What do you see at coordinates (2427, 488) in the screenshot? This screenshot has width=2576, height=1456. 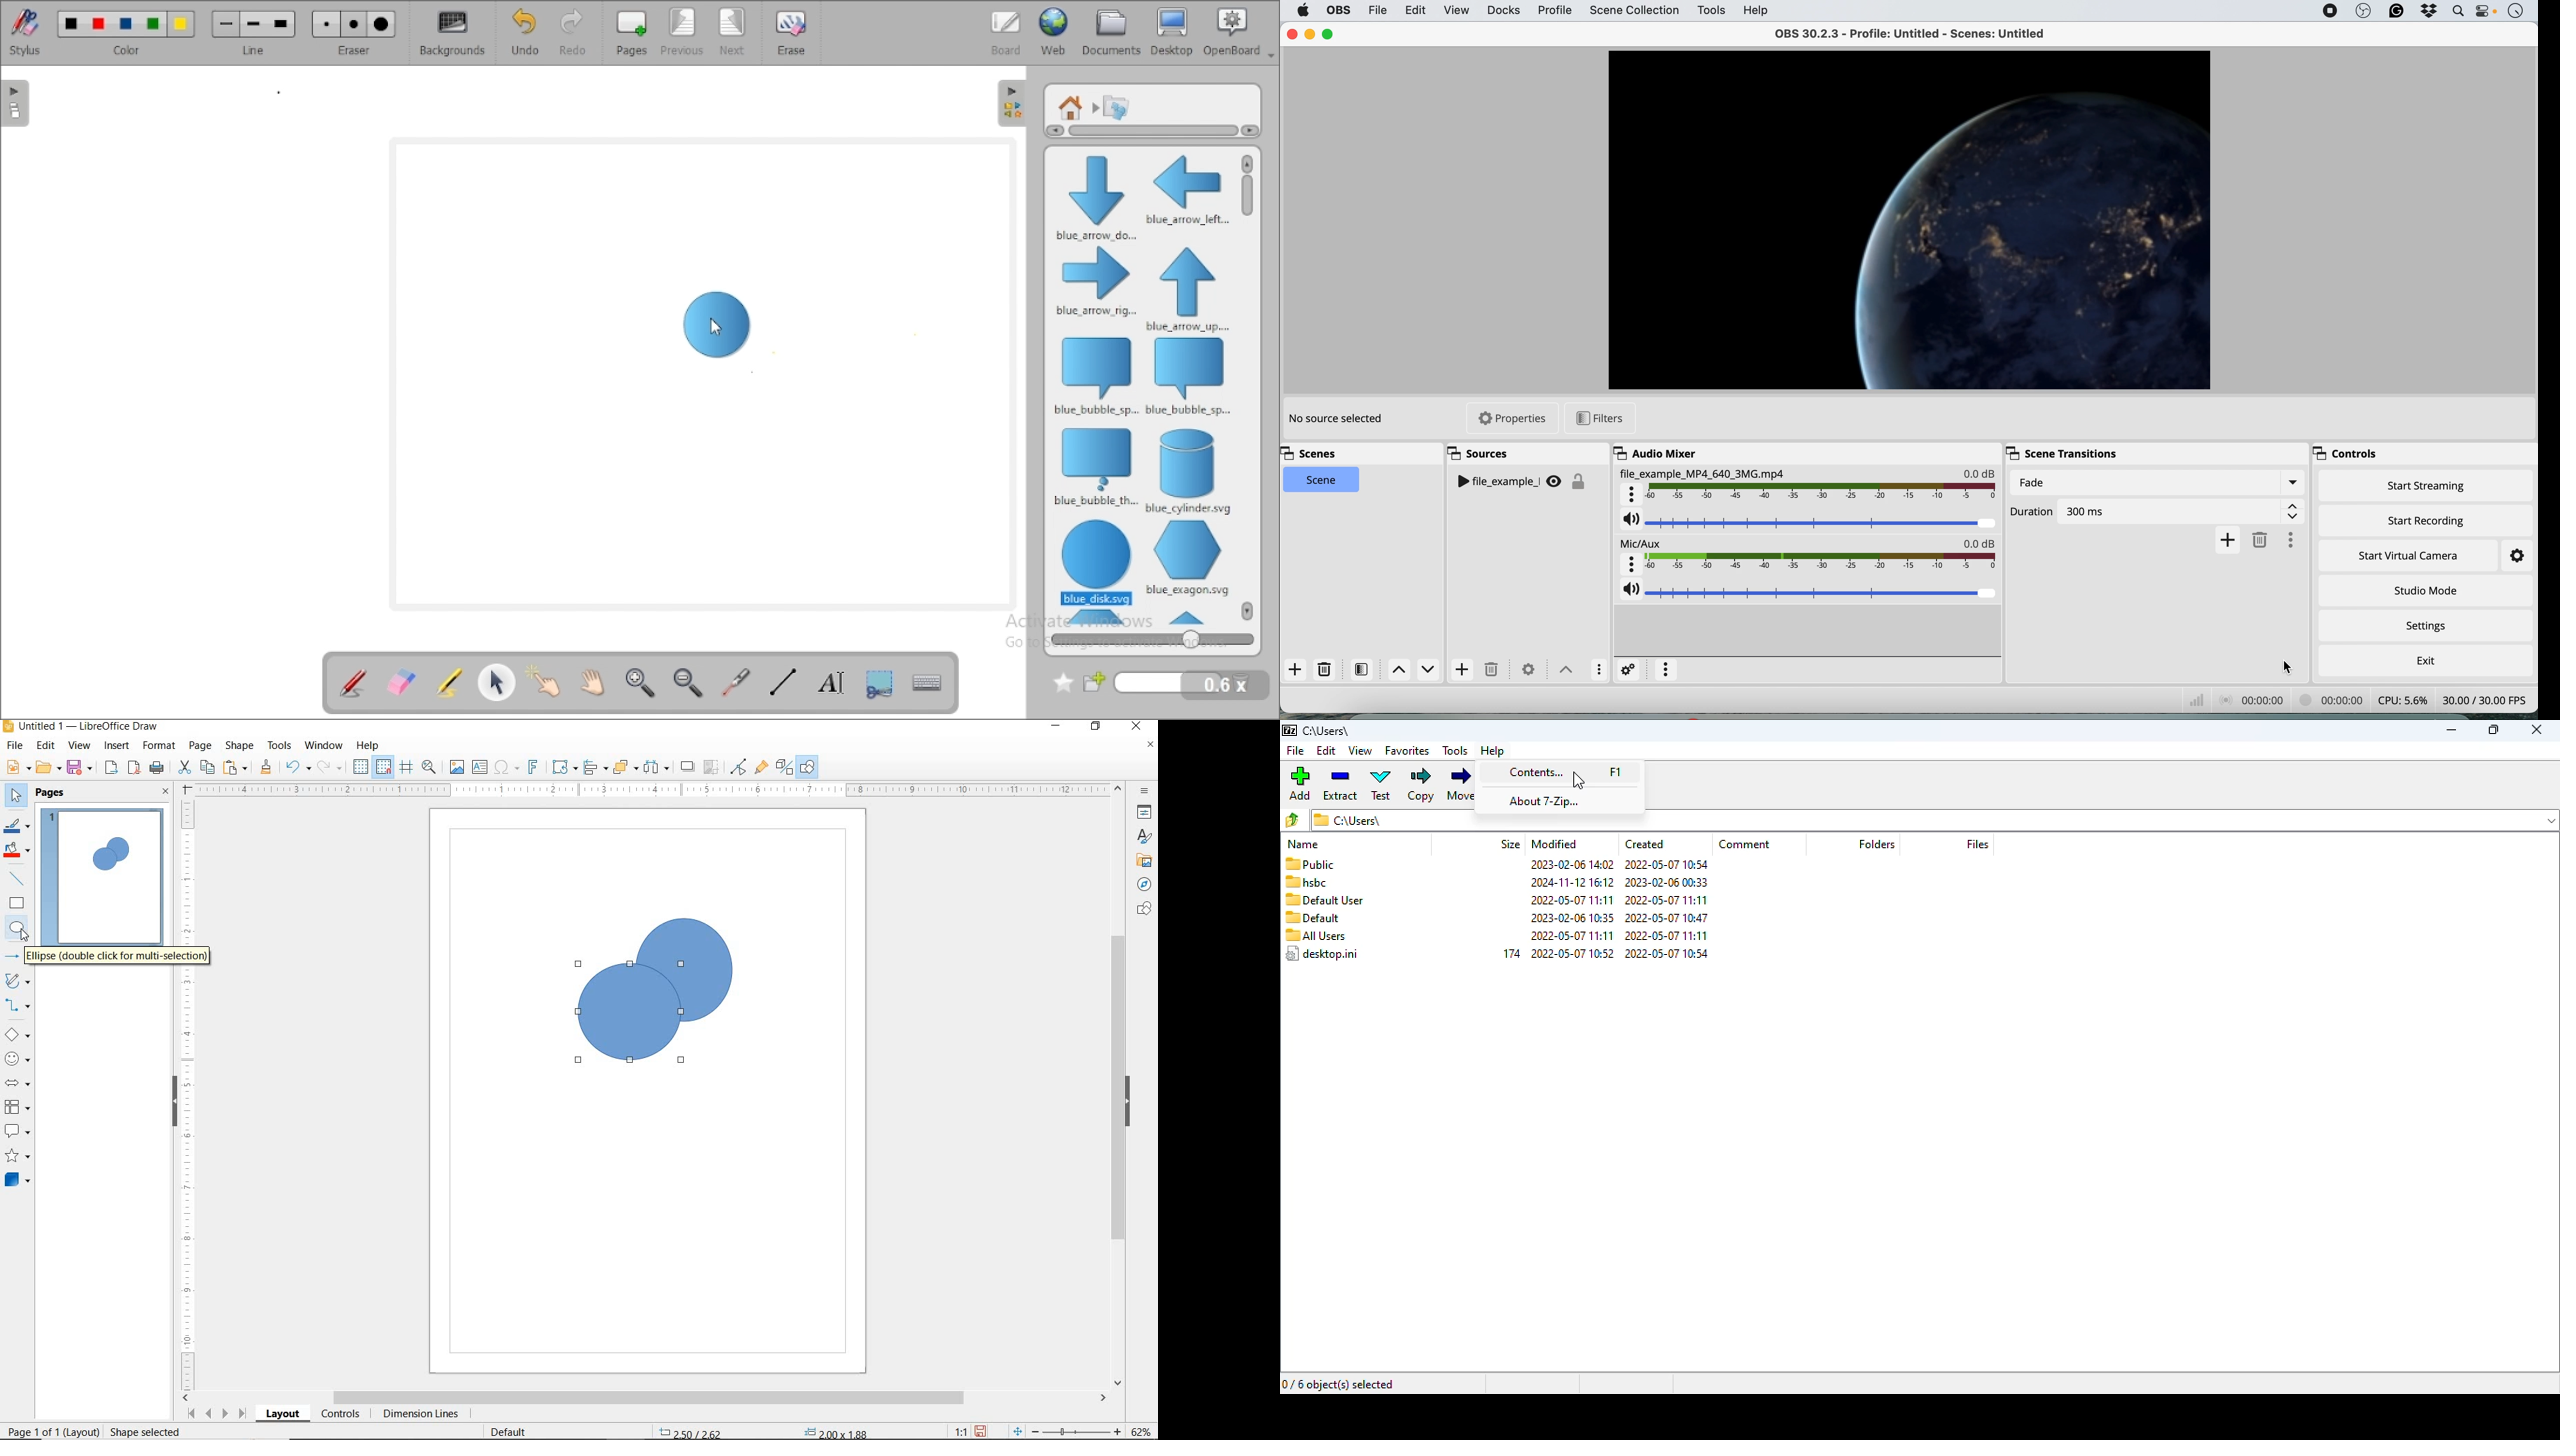 I see `start streaming` at bounding box center [2427, 488].